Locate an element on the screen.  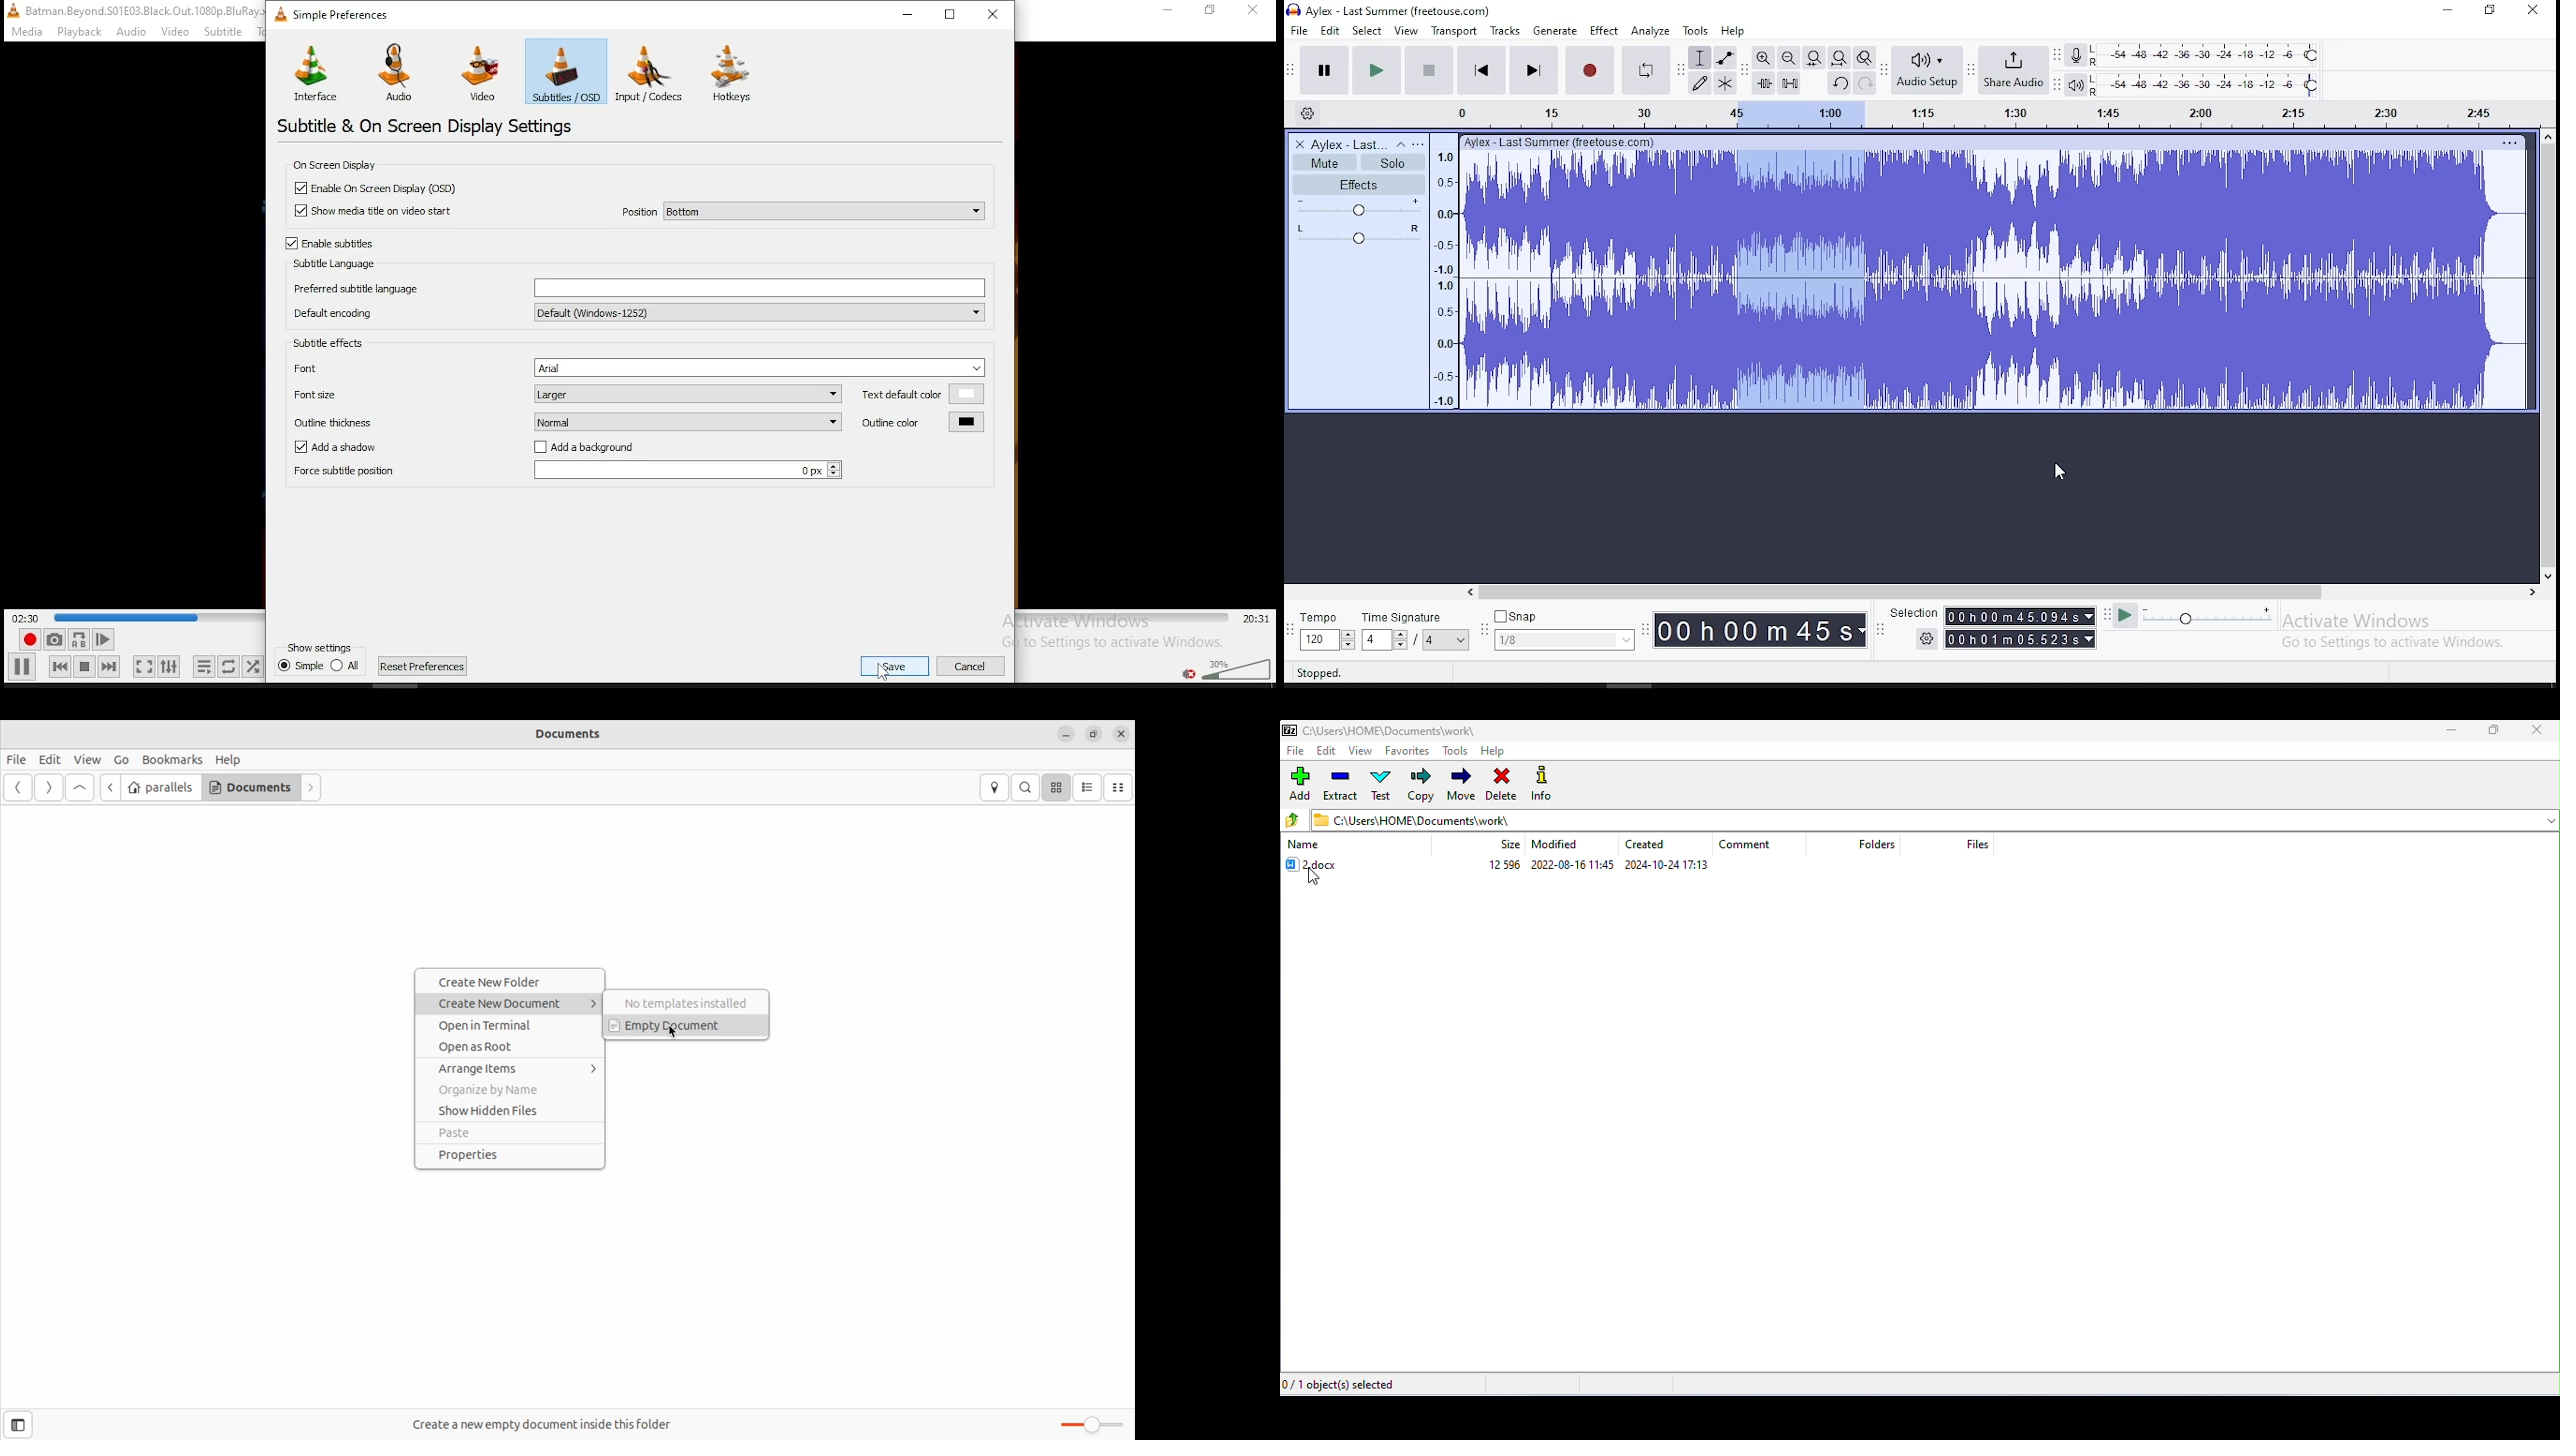
mute is located at coordinates (1325, 162).